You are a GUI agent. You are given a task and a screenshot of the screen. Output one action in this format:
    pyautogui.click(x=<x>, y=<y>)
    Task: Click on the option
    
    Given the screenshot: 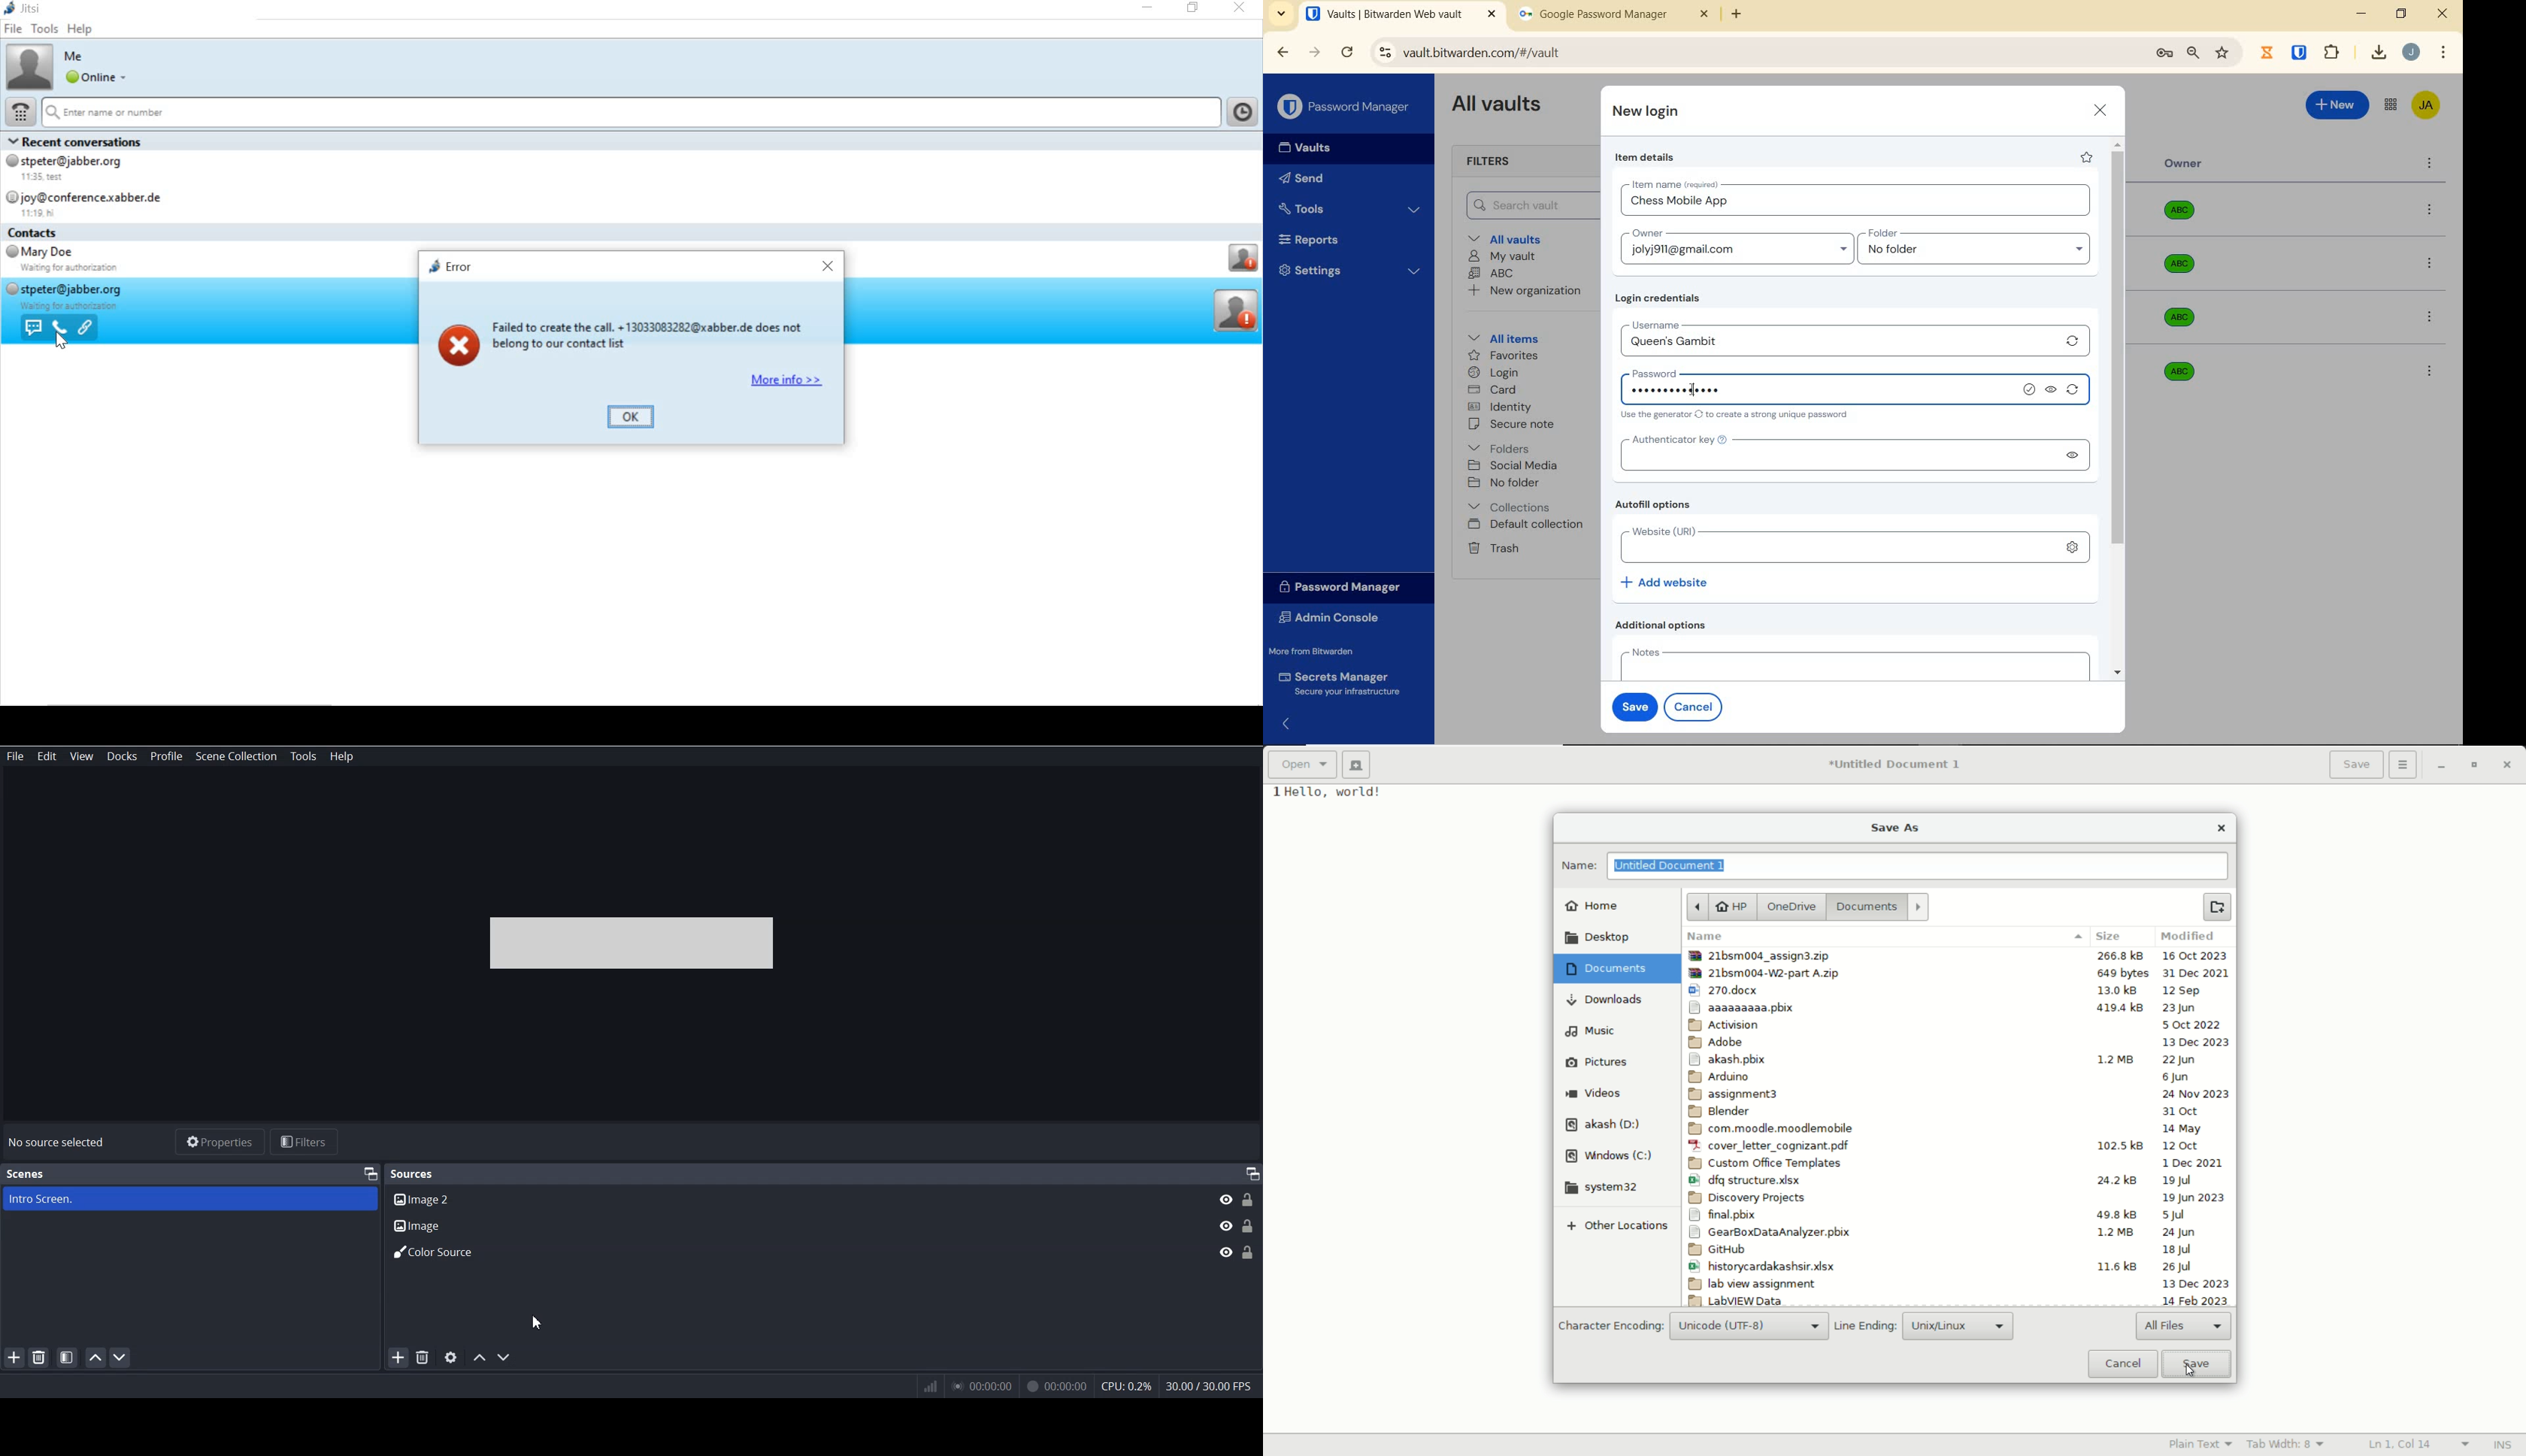 What is the action you would take?
    pyautogui.click(x=2432, y=265)
    